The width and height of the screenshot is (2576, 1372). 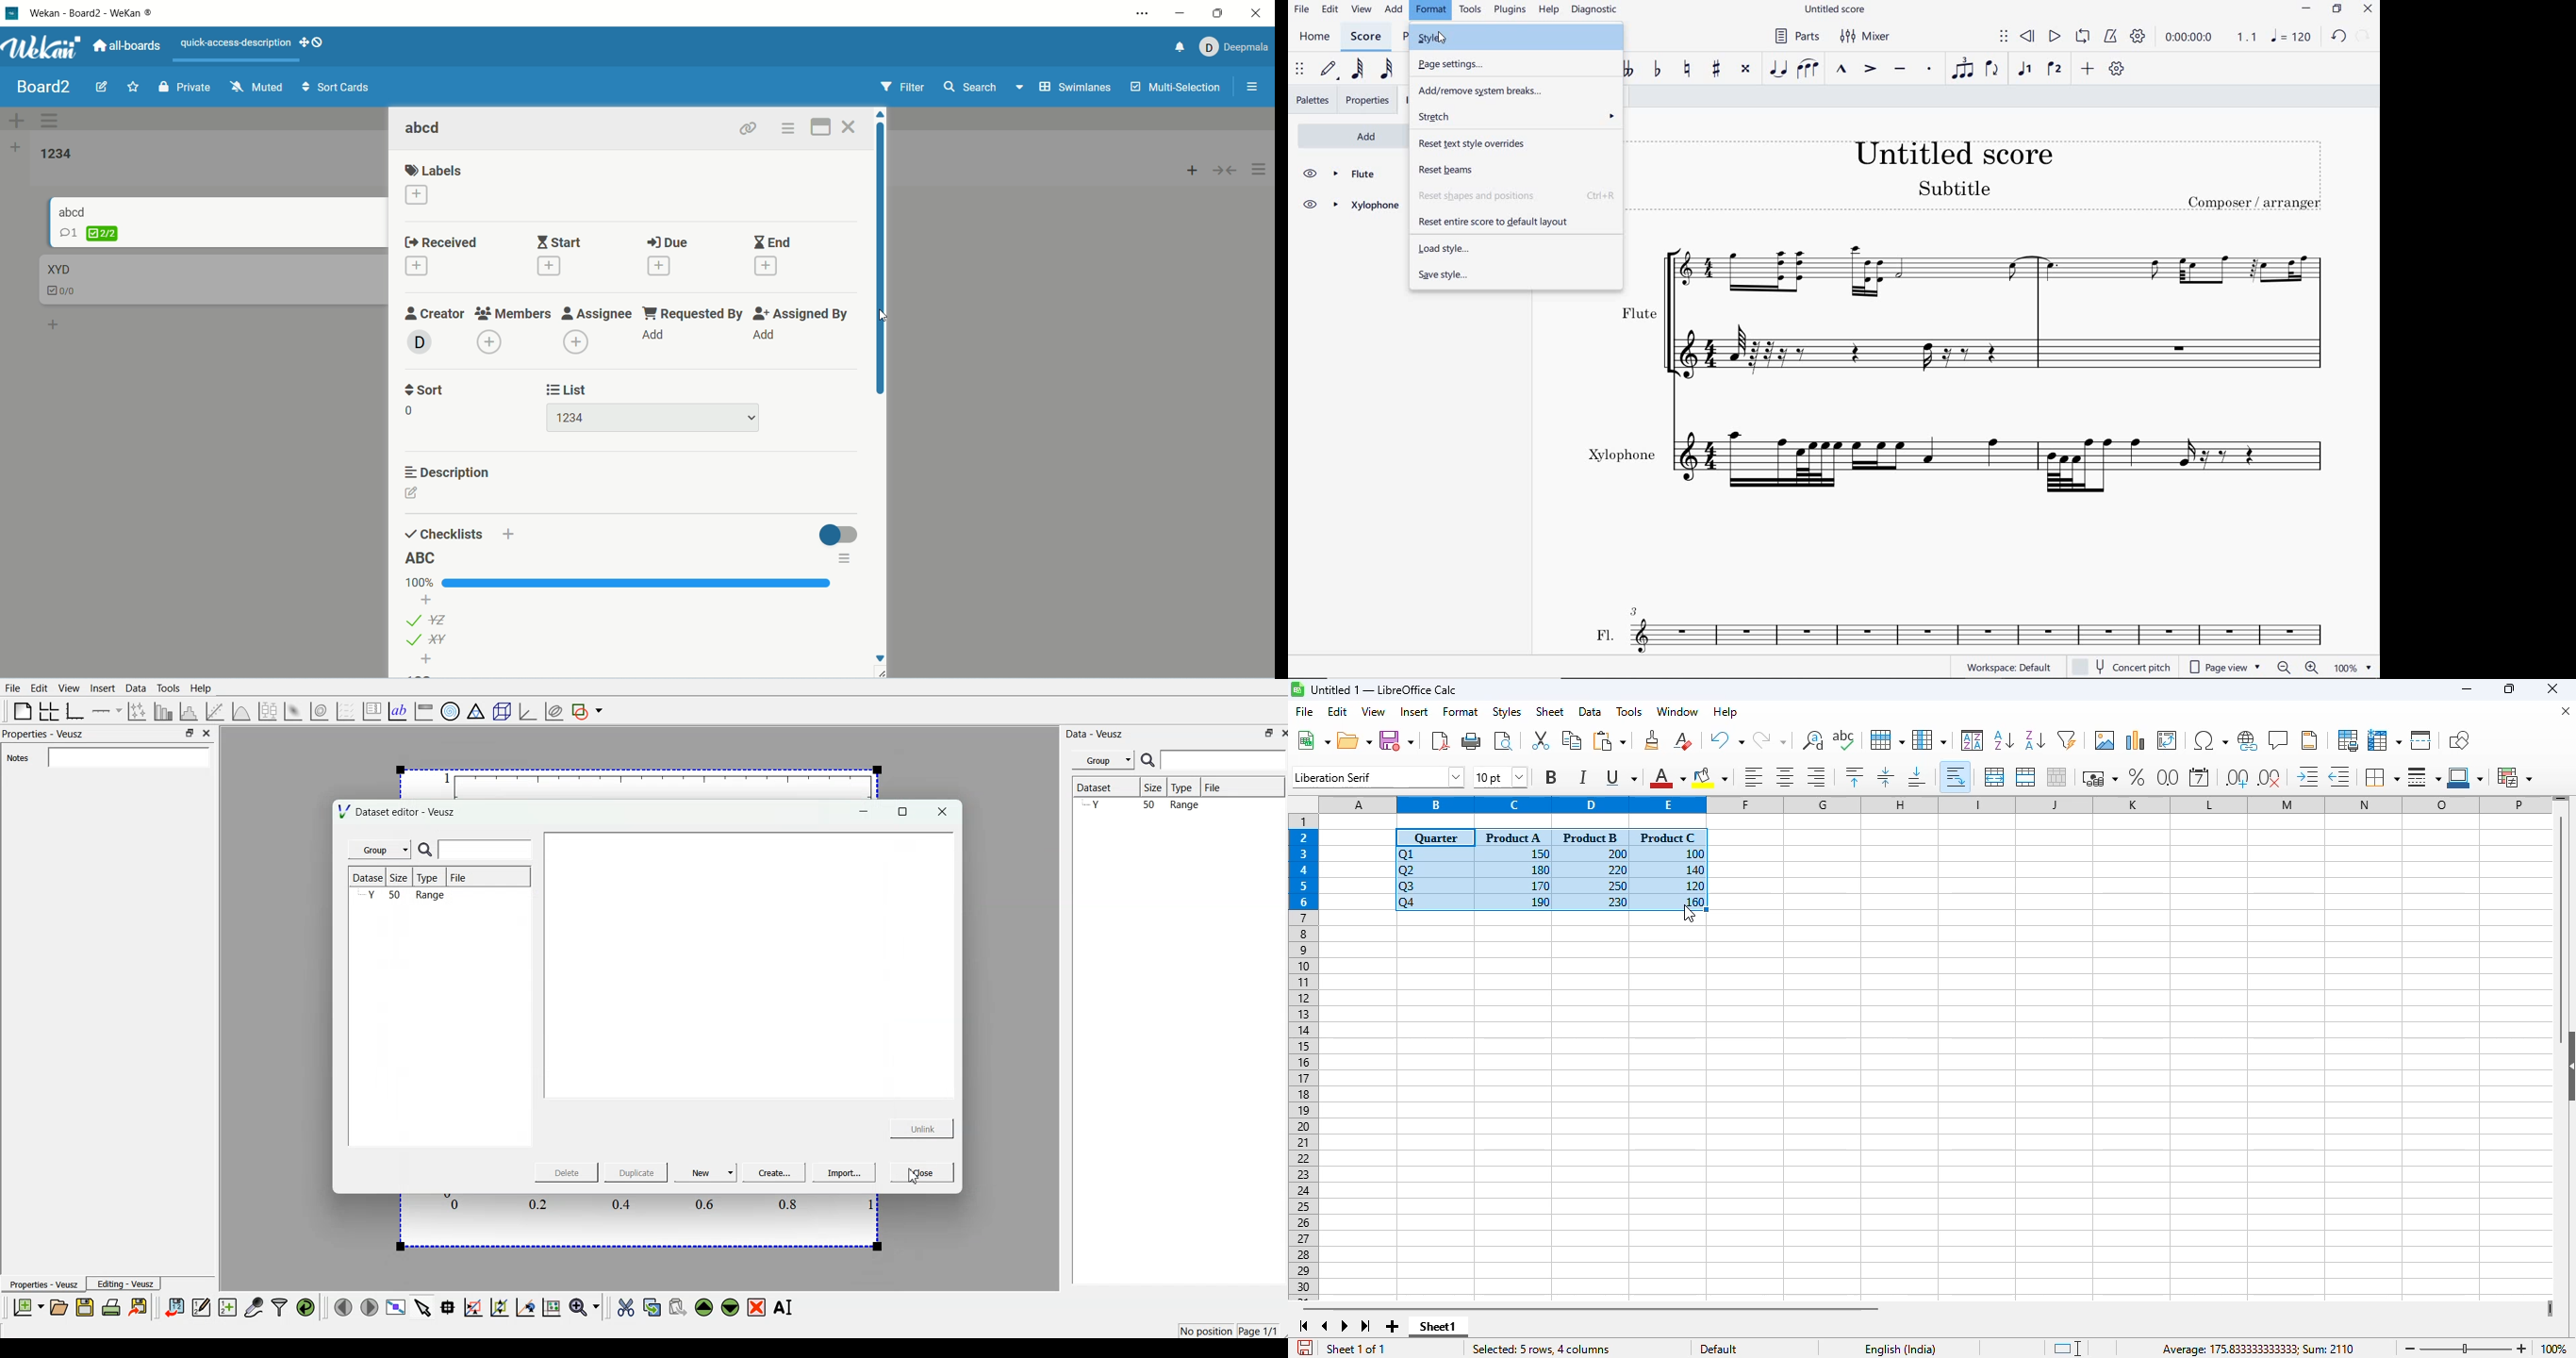 I want to click on REWIND, so click(x=2029, y=37).